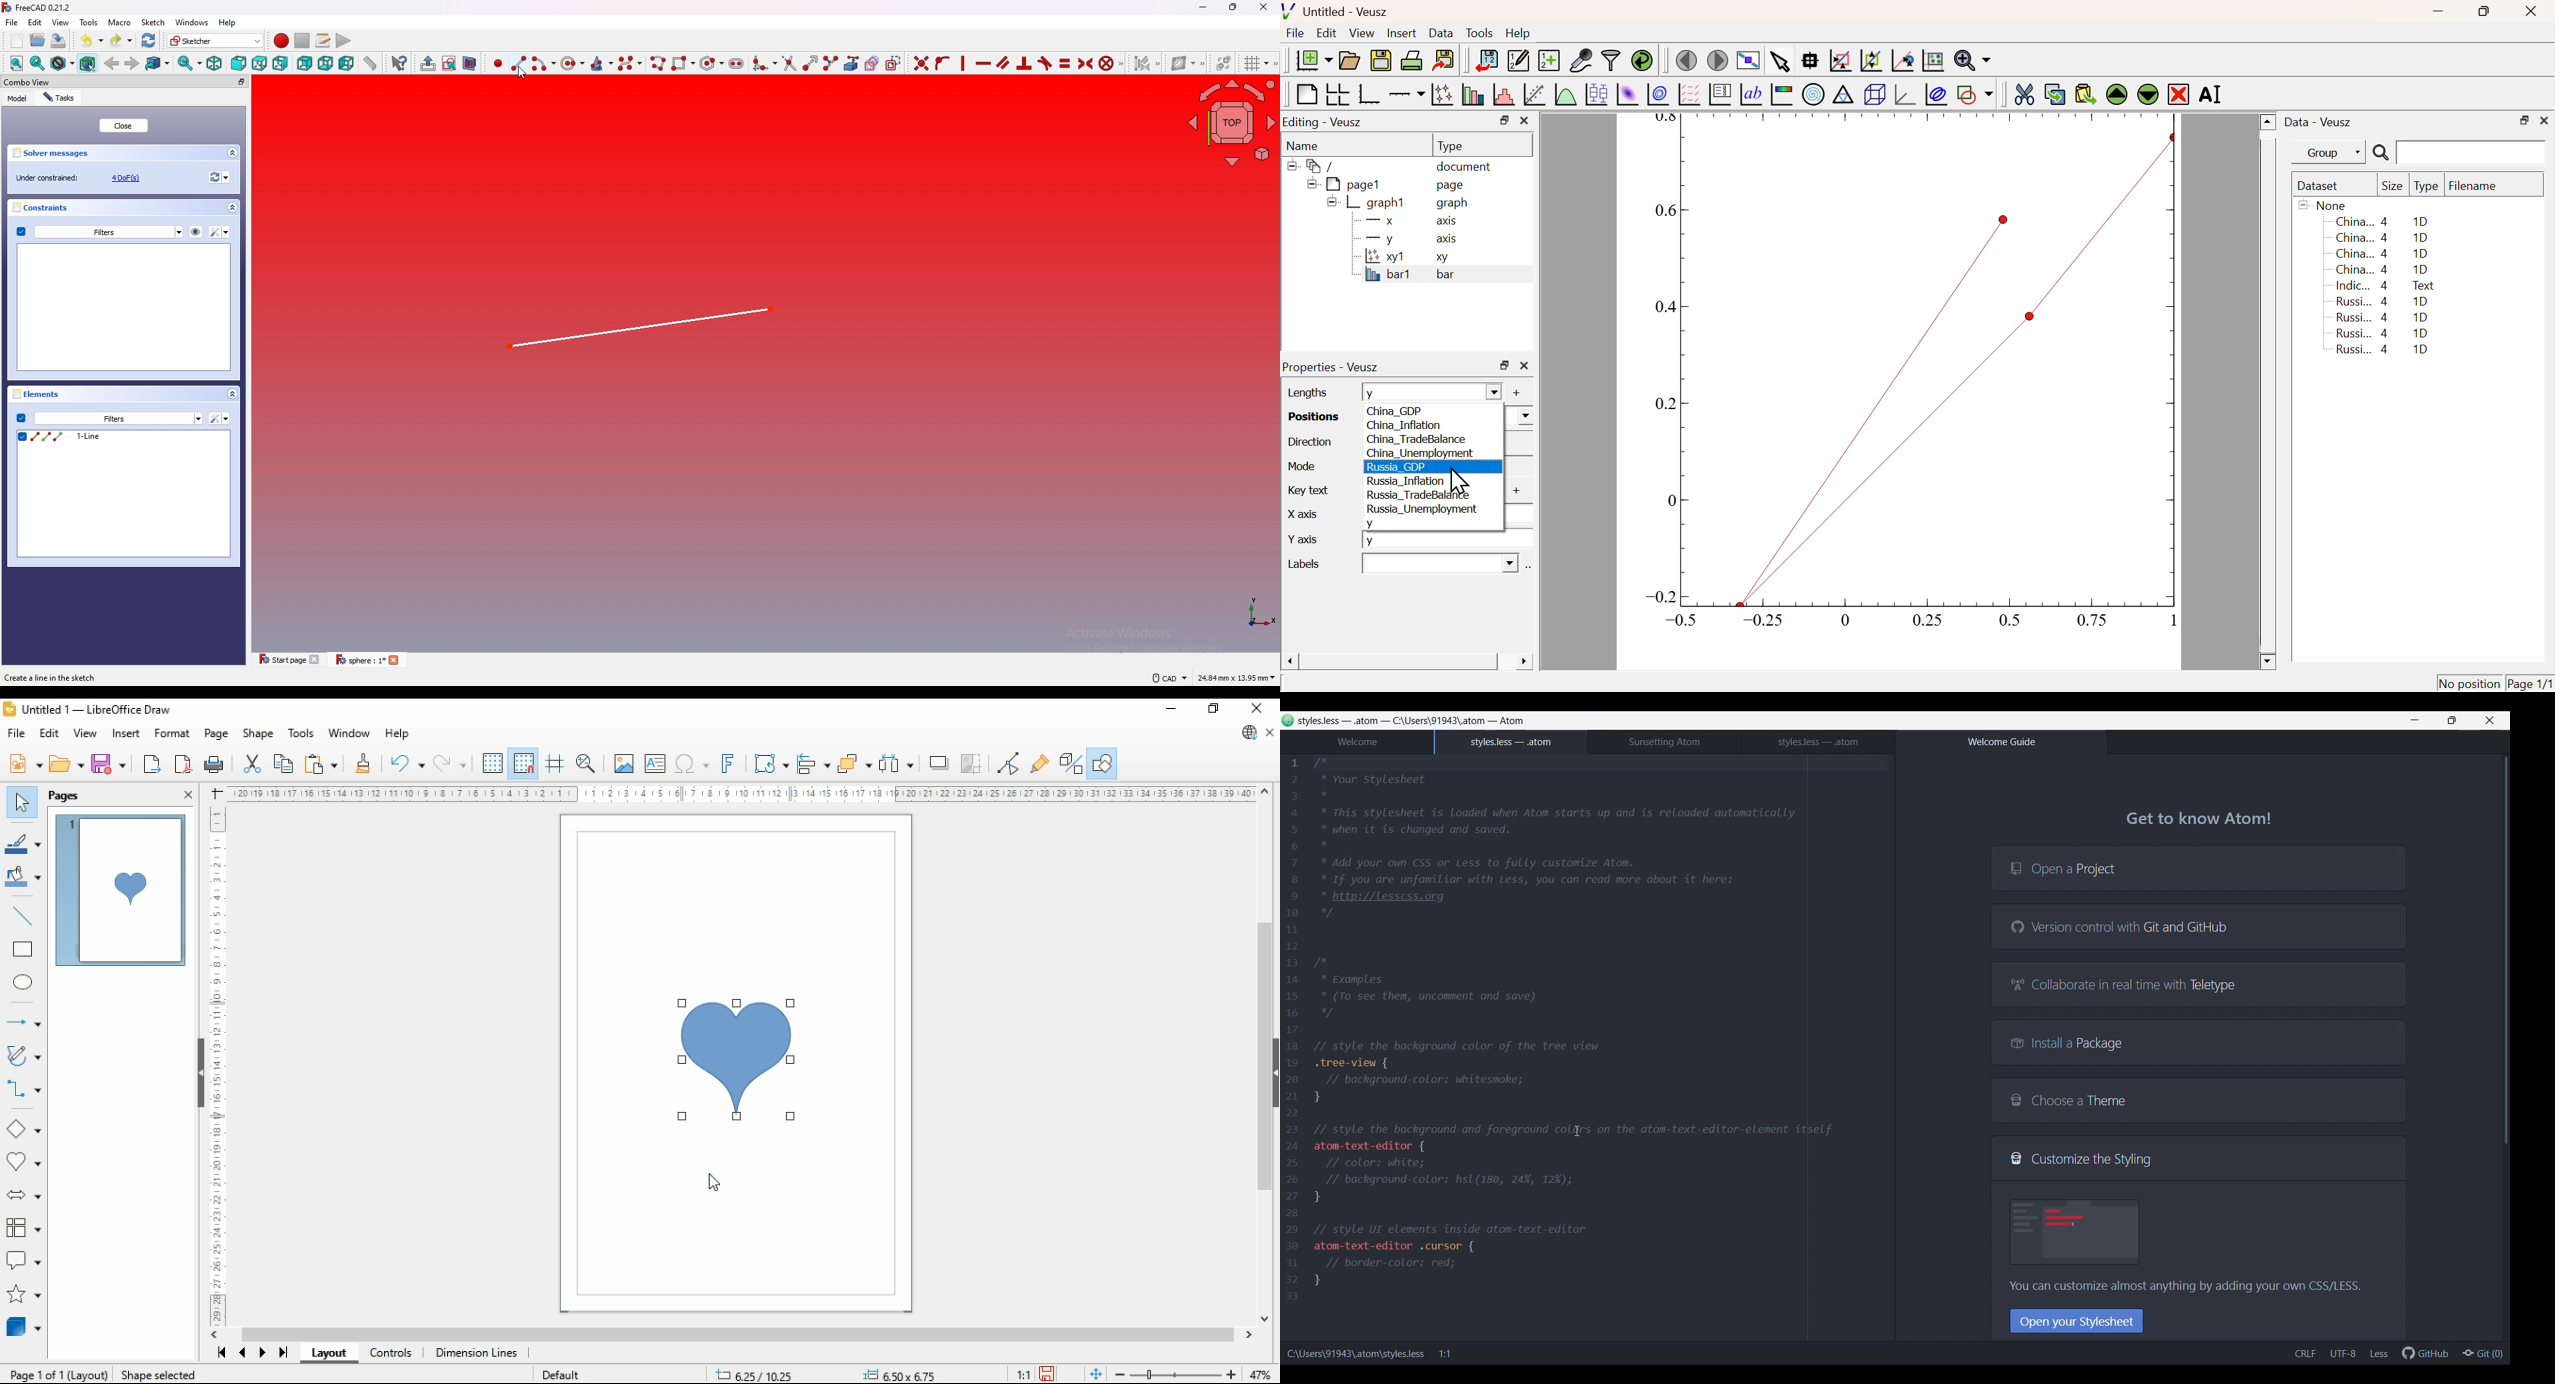  I want to click on Save, so click(1381, 61).